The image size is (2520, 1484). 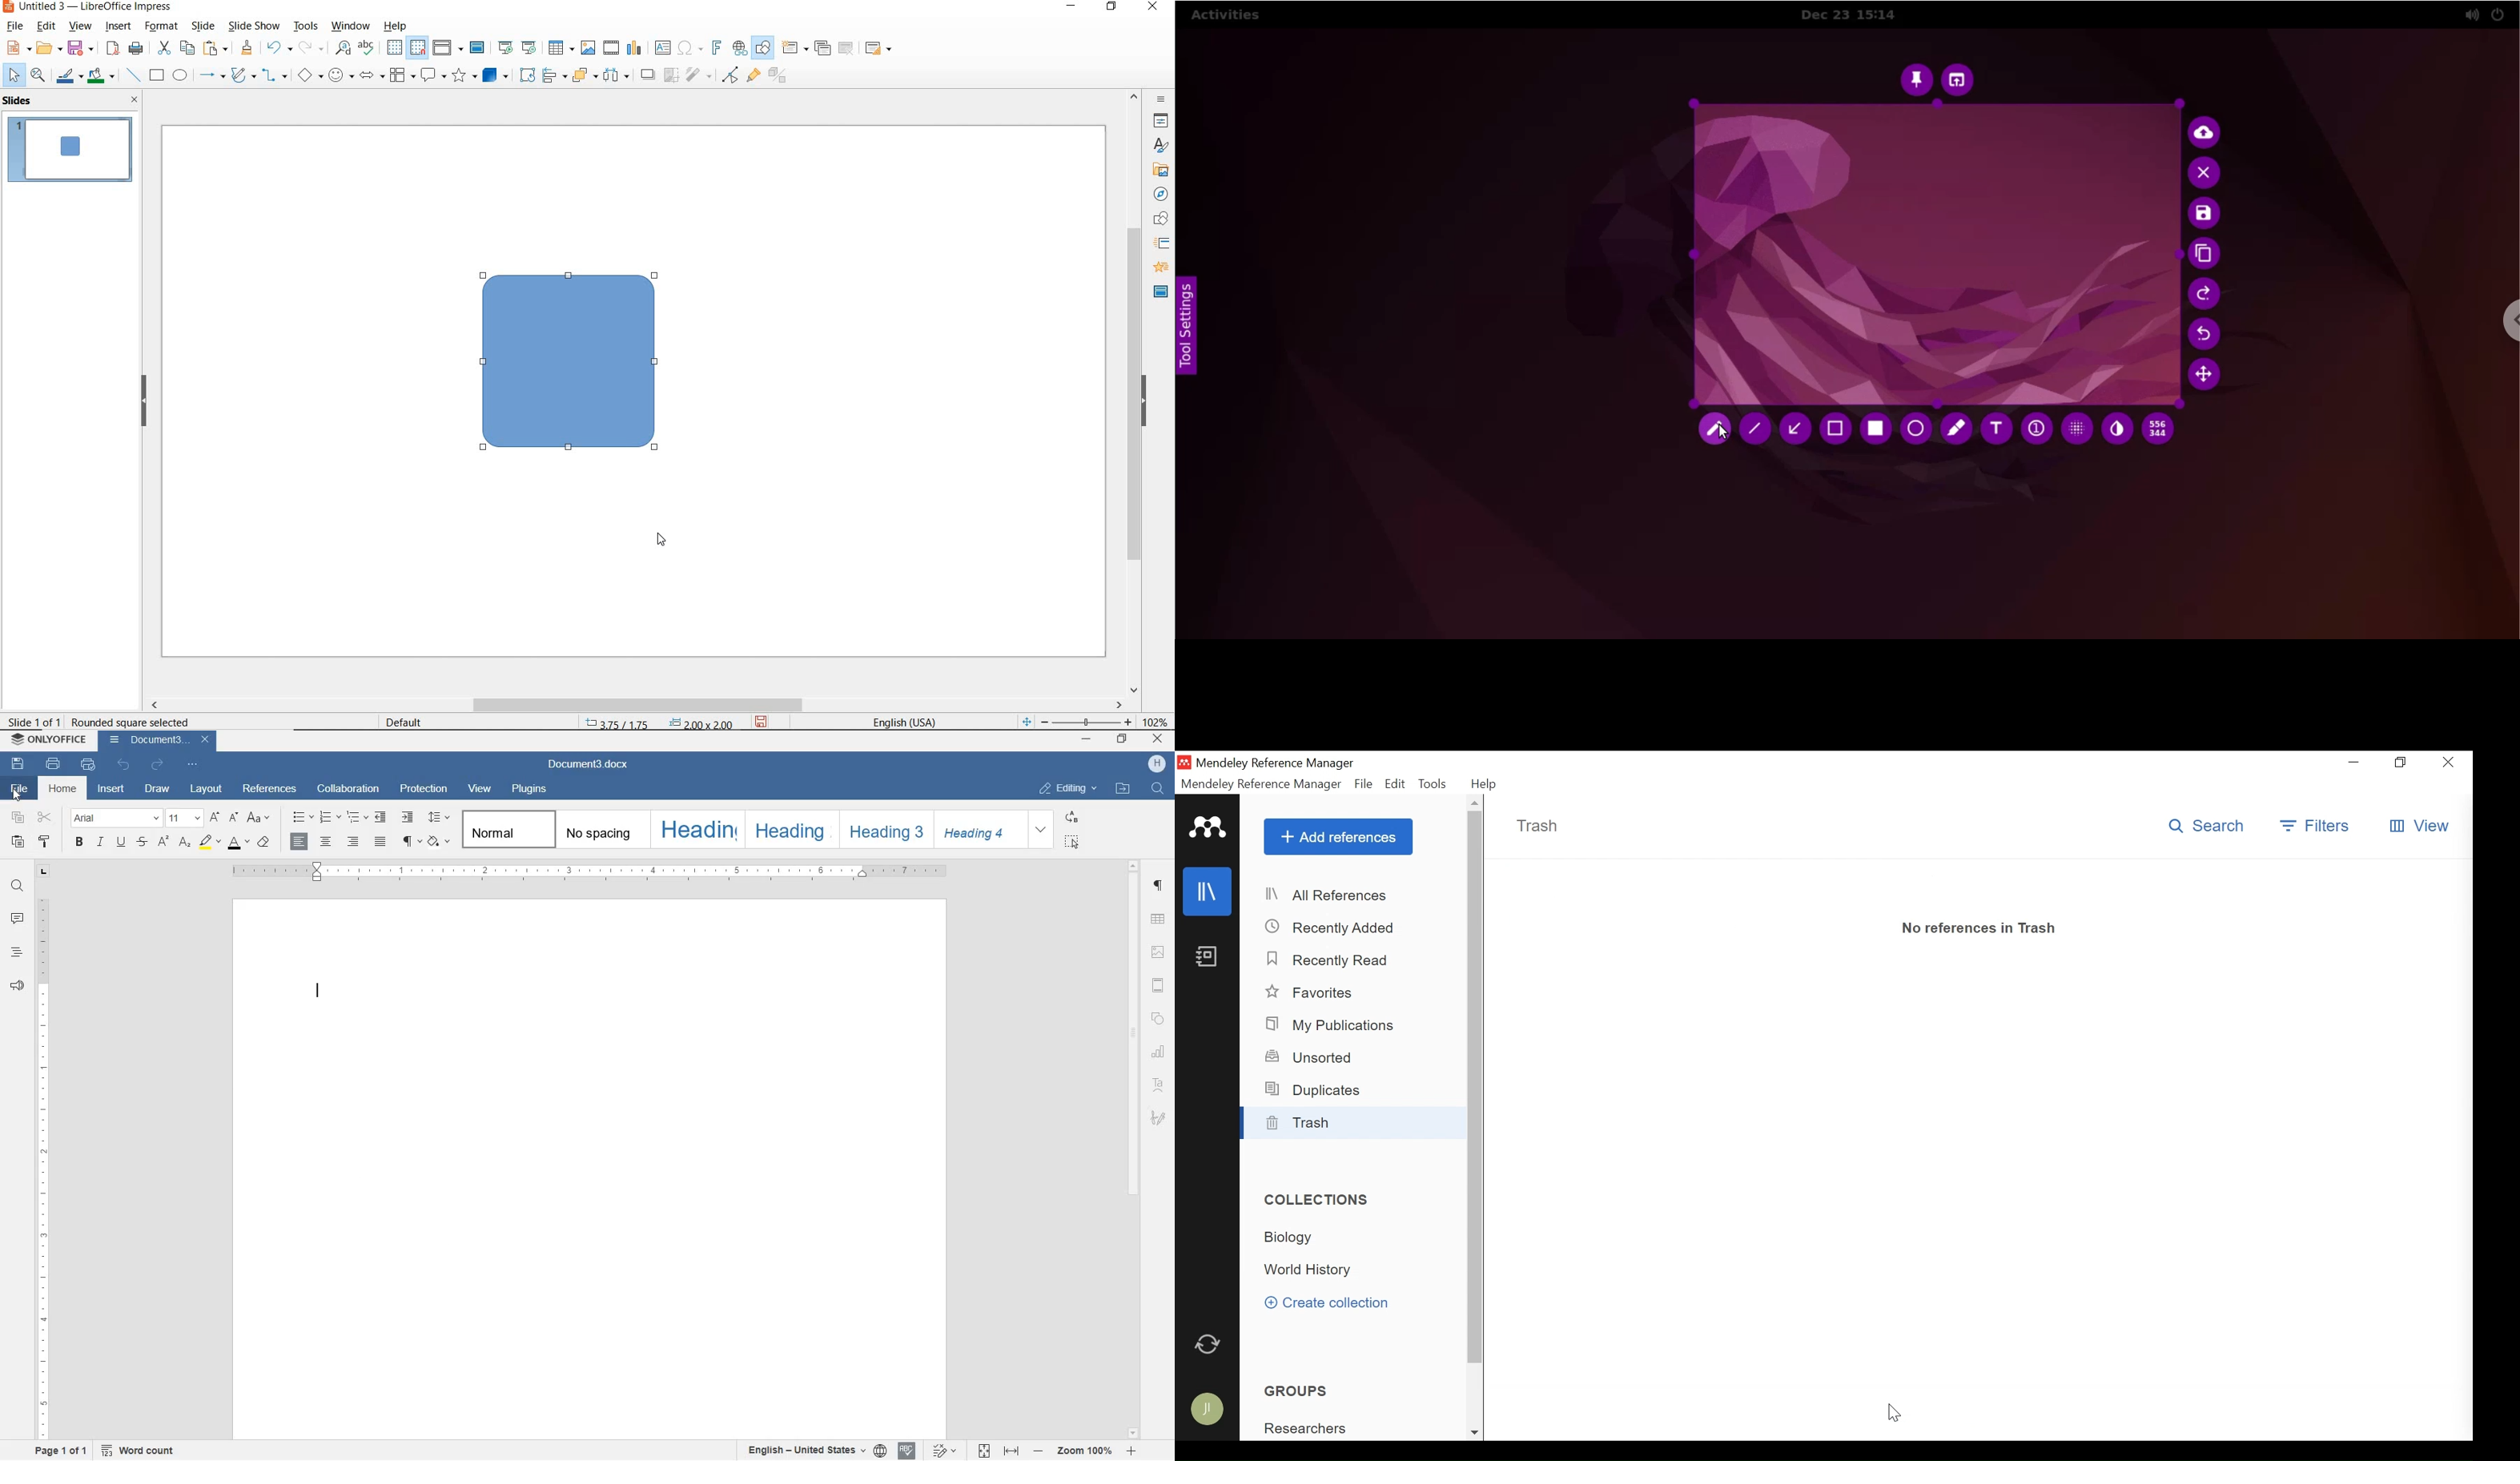 I want to click on Researchers, so click(x=1312, y=1429).